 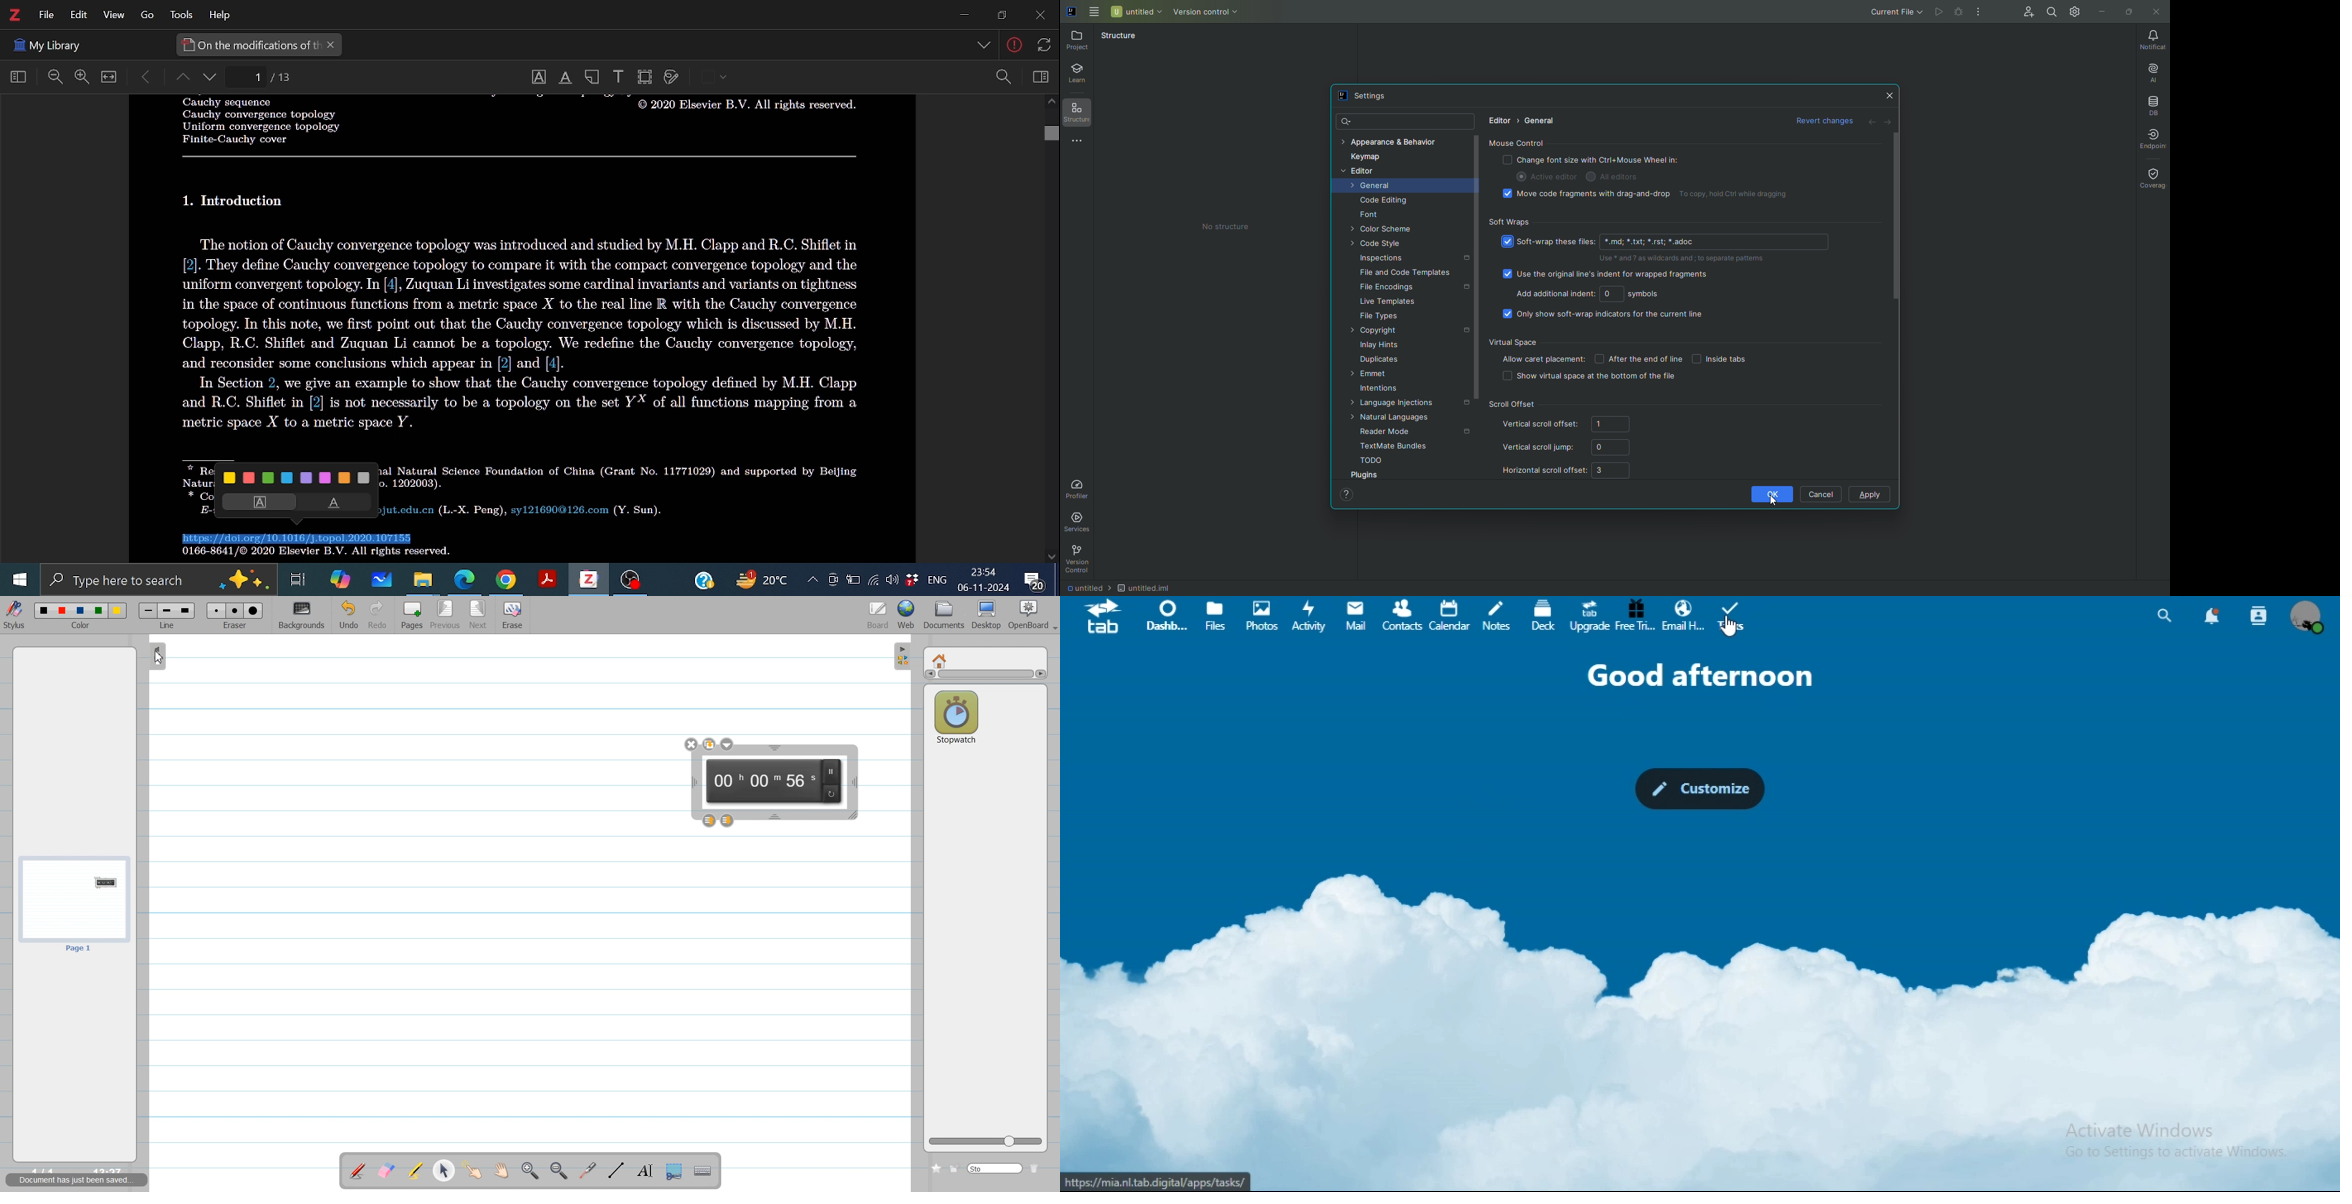 I want to click on Logo size adjuster, so click(x=986, y=1142).